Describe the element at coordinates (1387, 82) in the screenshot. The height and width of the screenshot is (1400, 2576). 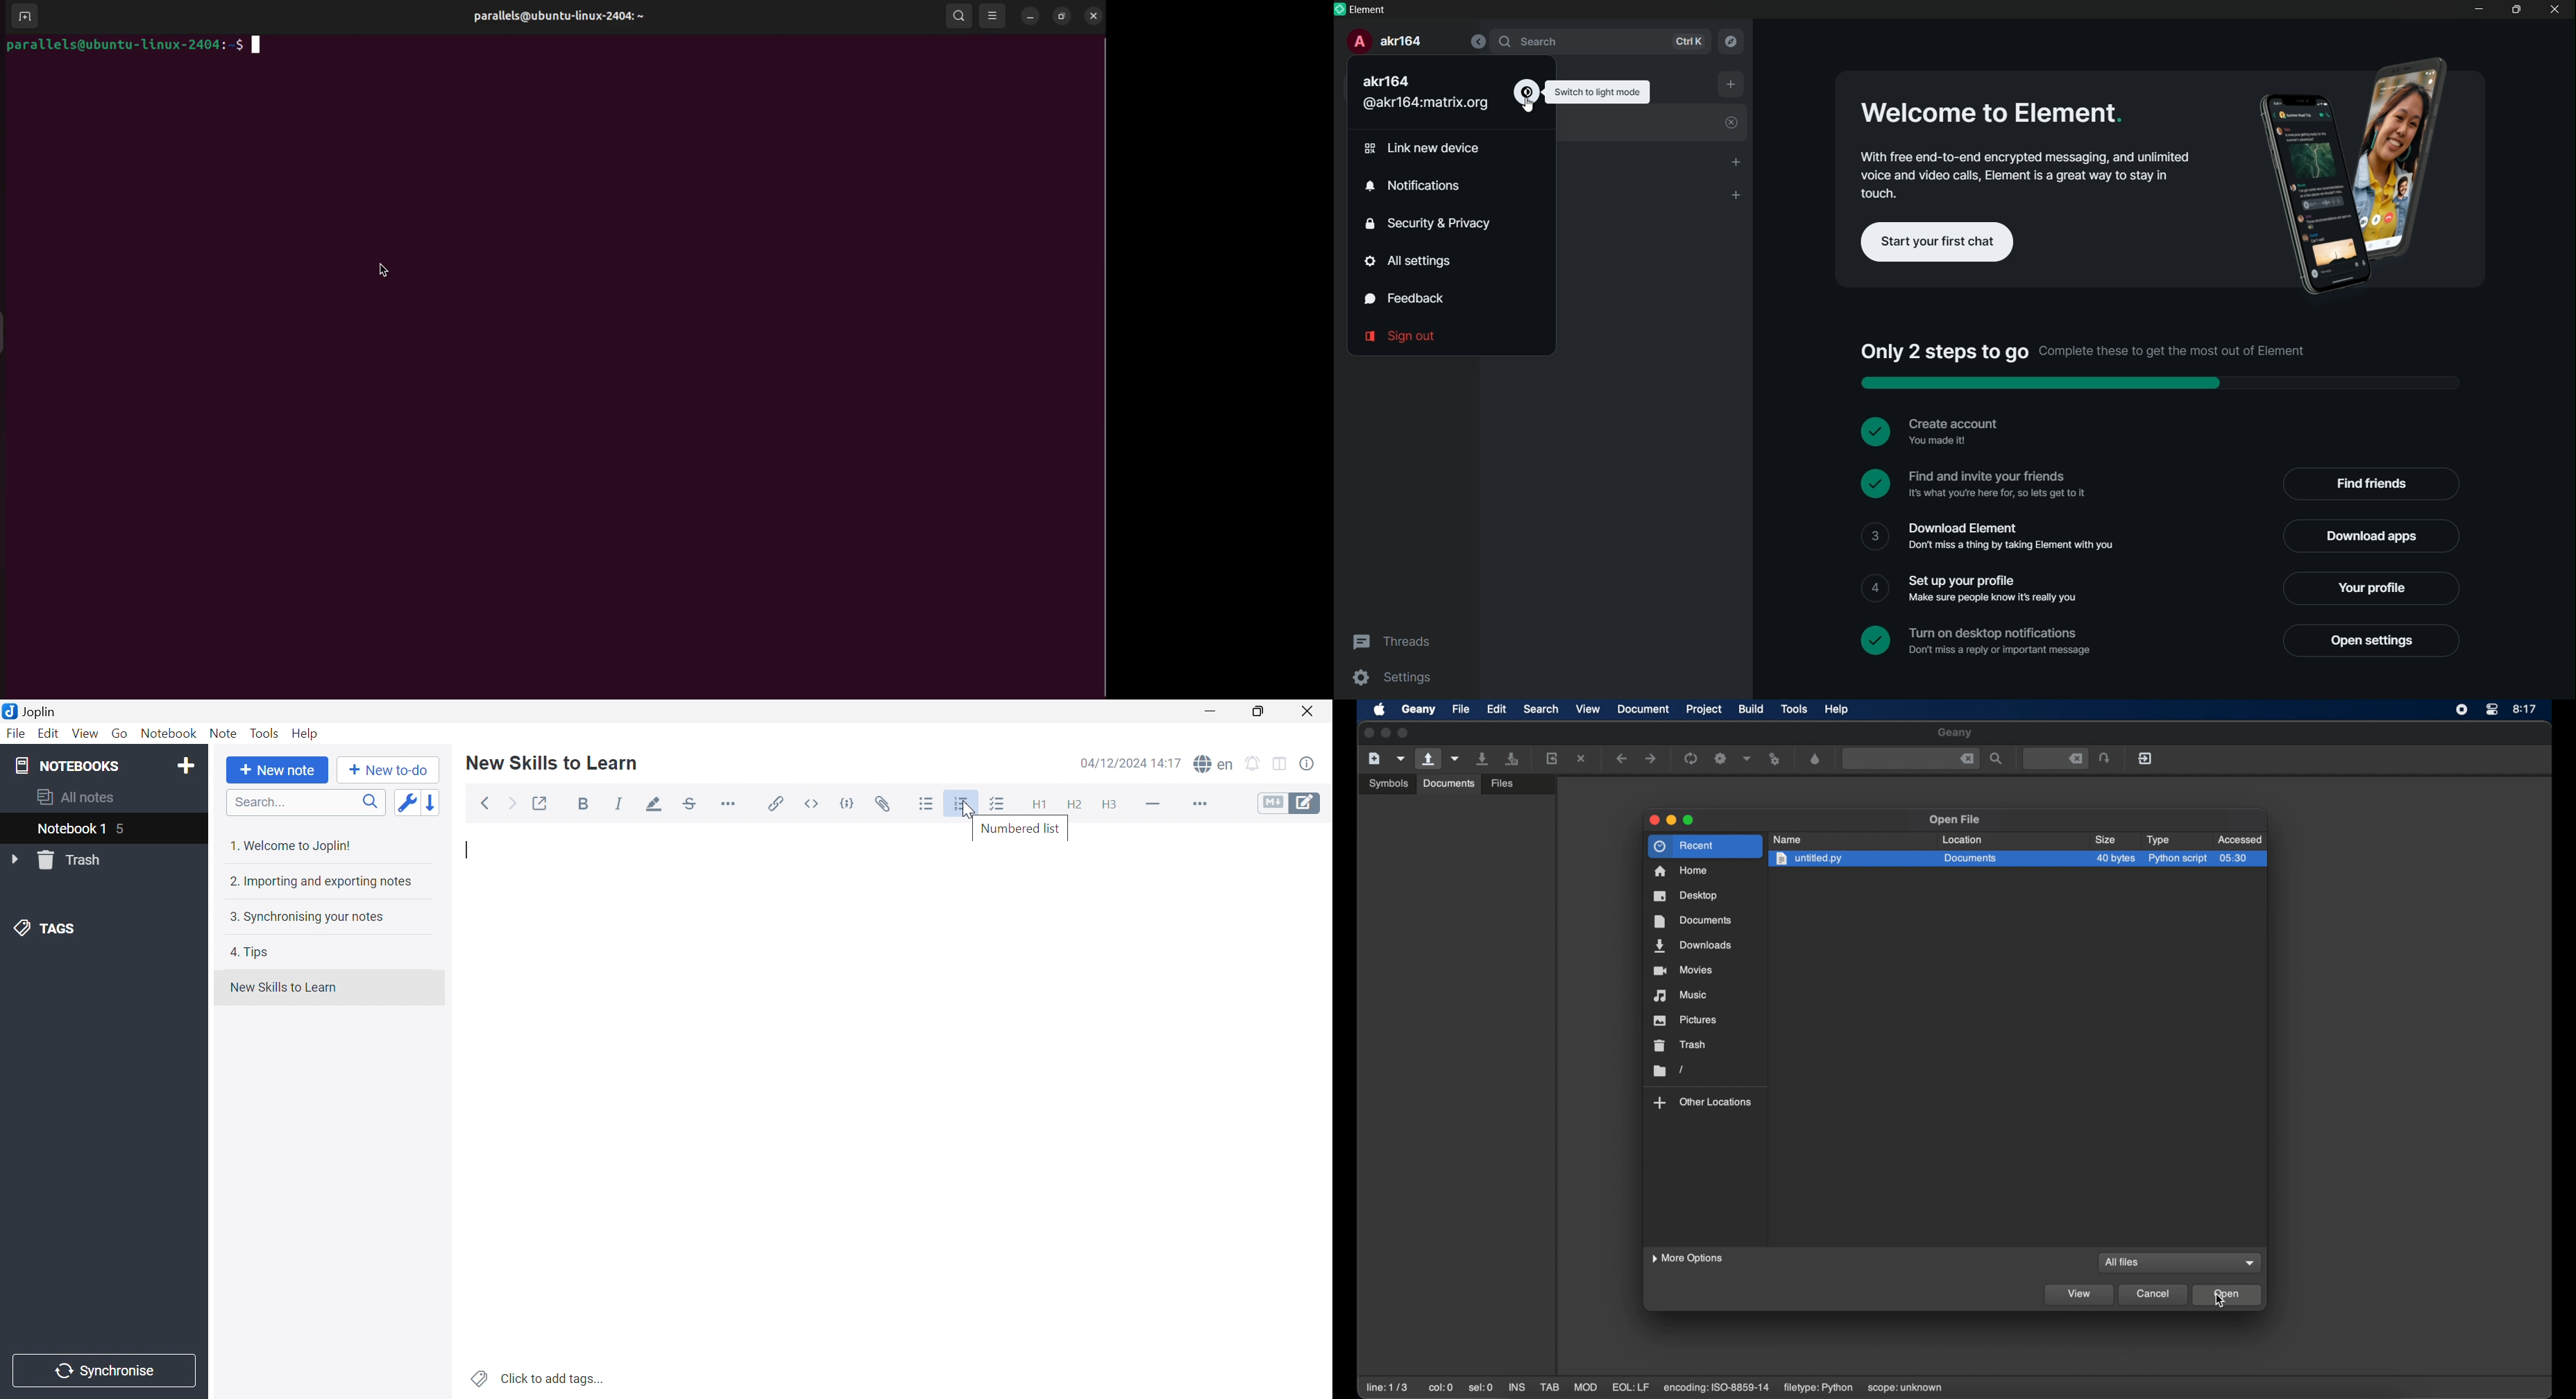
I see `Akr164` at that location.